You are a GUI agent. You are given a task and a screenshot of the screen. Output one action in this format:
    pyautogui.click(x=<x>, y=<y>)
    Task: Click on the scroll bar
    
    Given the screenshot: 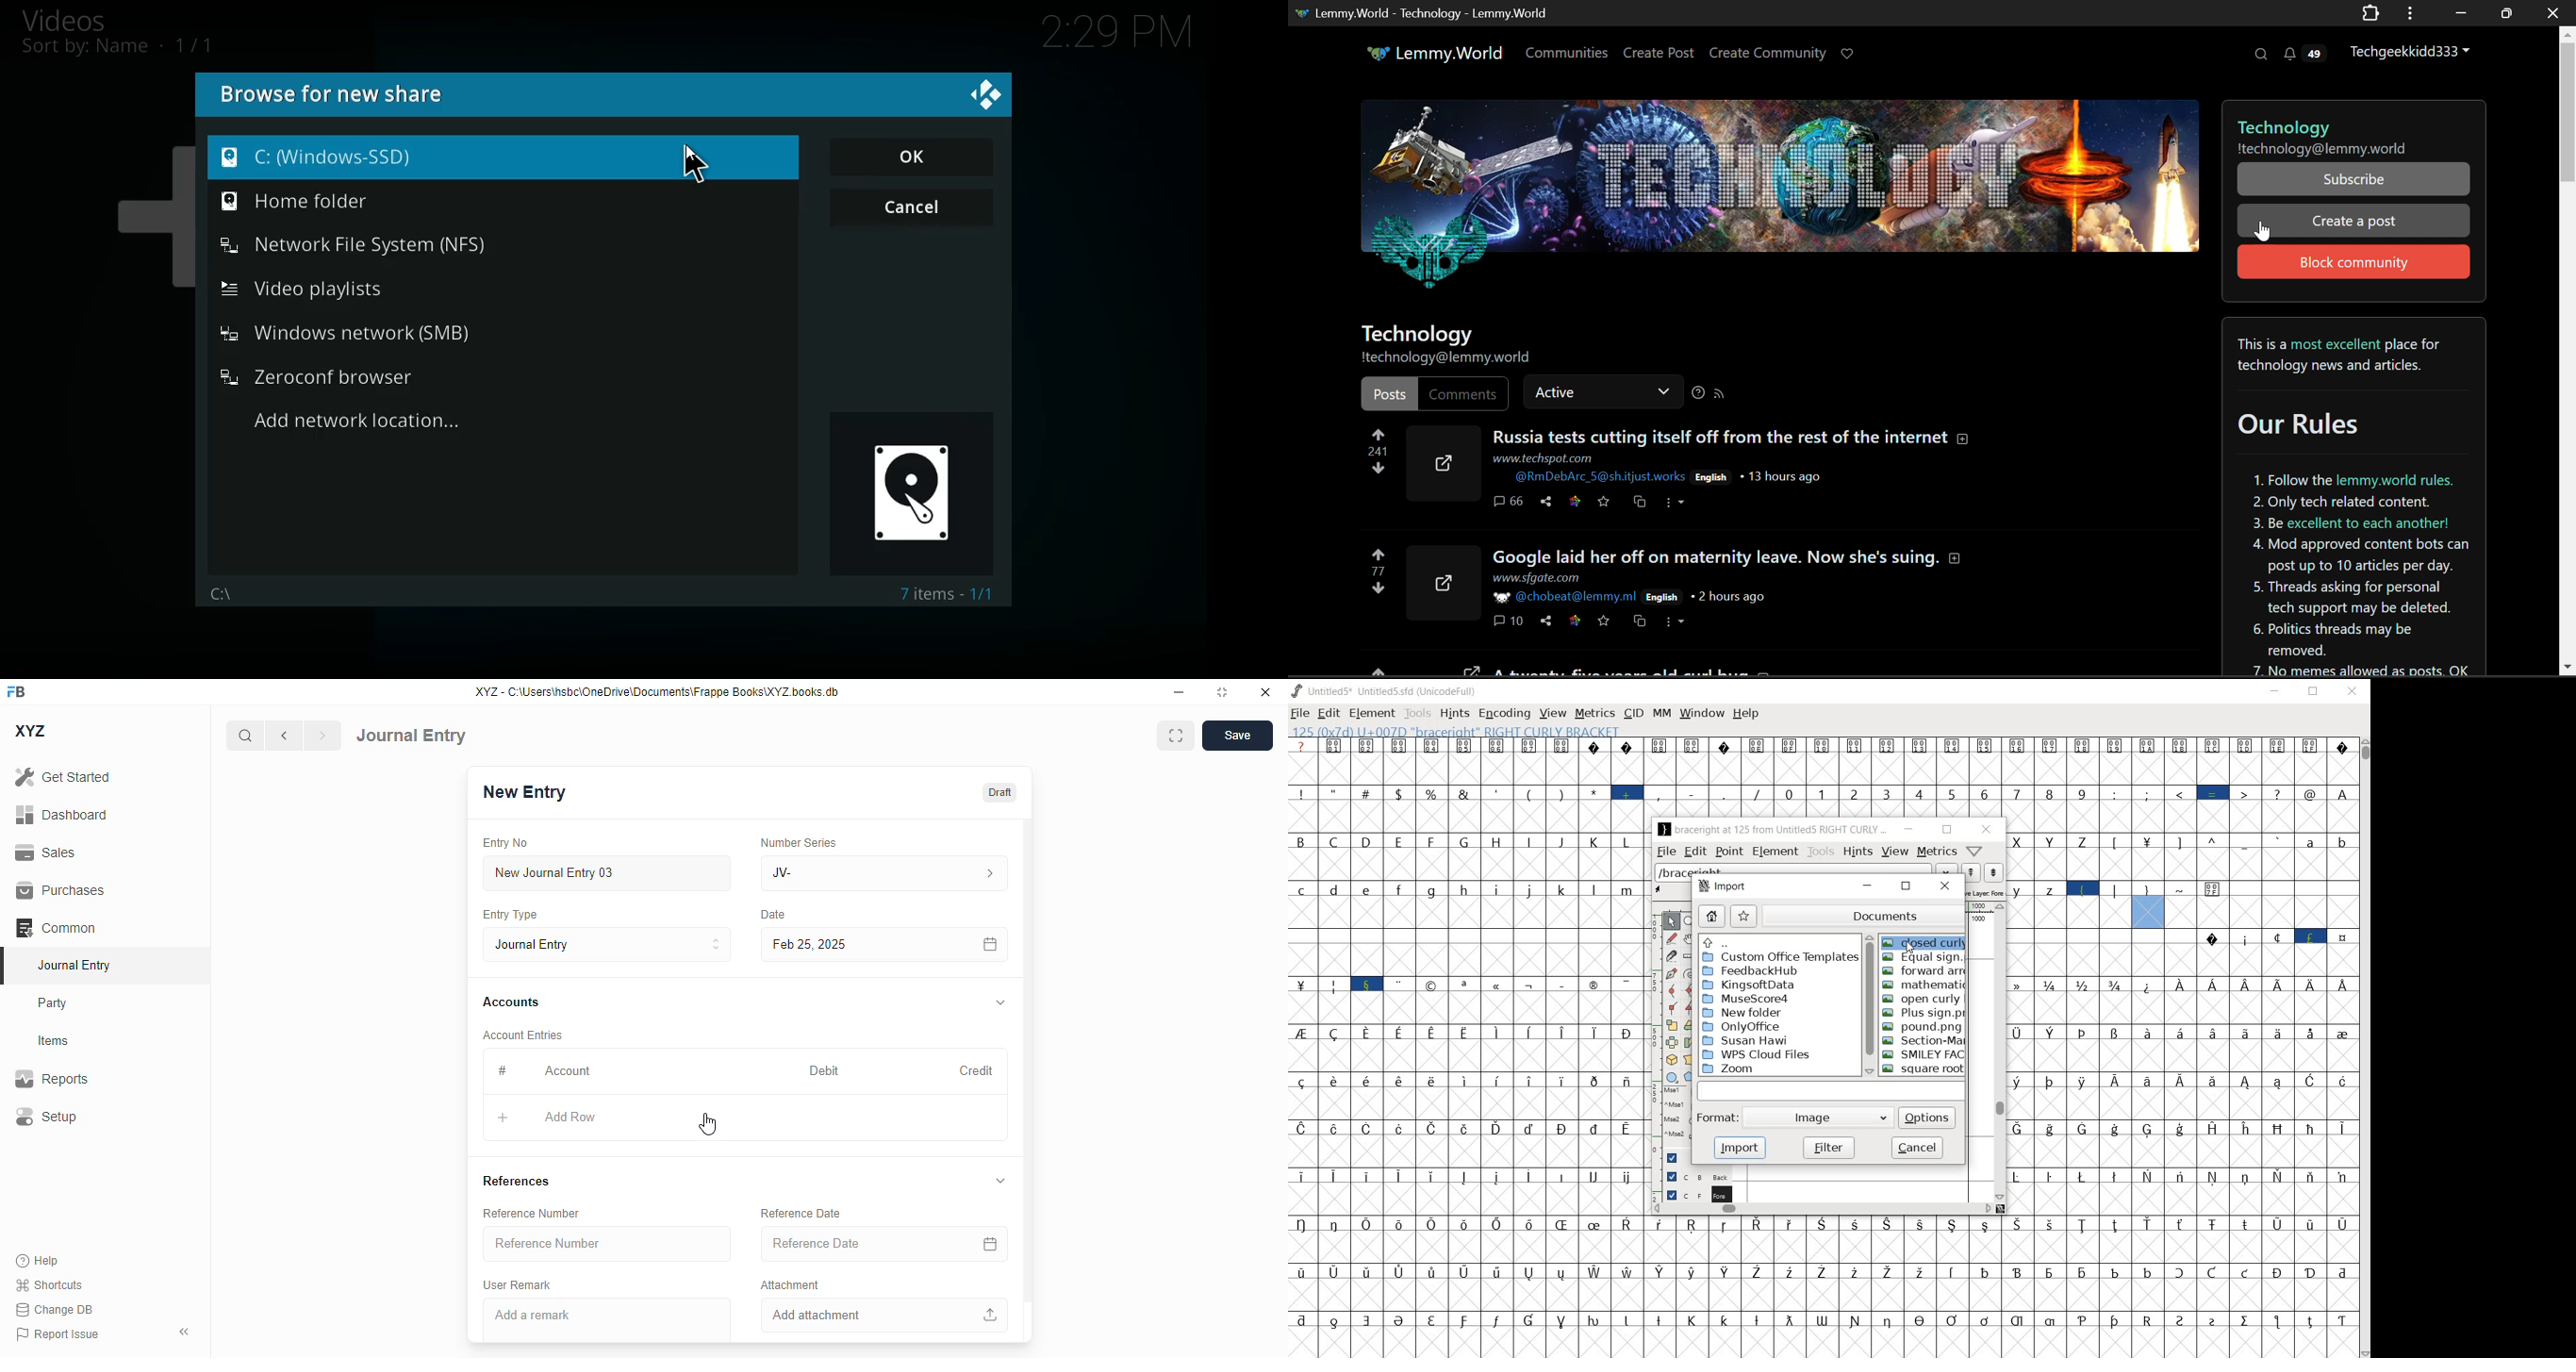 What is the action you would take?
    pyautogui.click(x=1029, y=1079)
    